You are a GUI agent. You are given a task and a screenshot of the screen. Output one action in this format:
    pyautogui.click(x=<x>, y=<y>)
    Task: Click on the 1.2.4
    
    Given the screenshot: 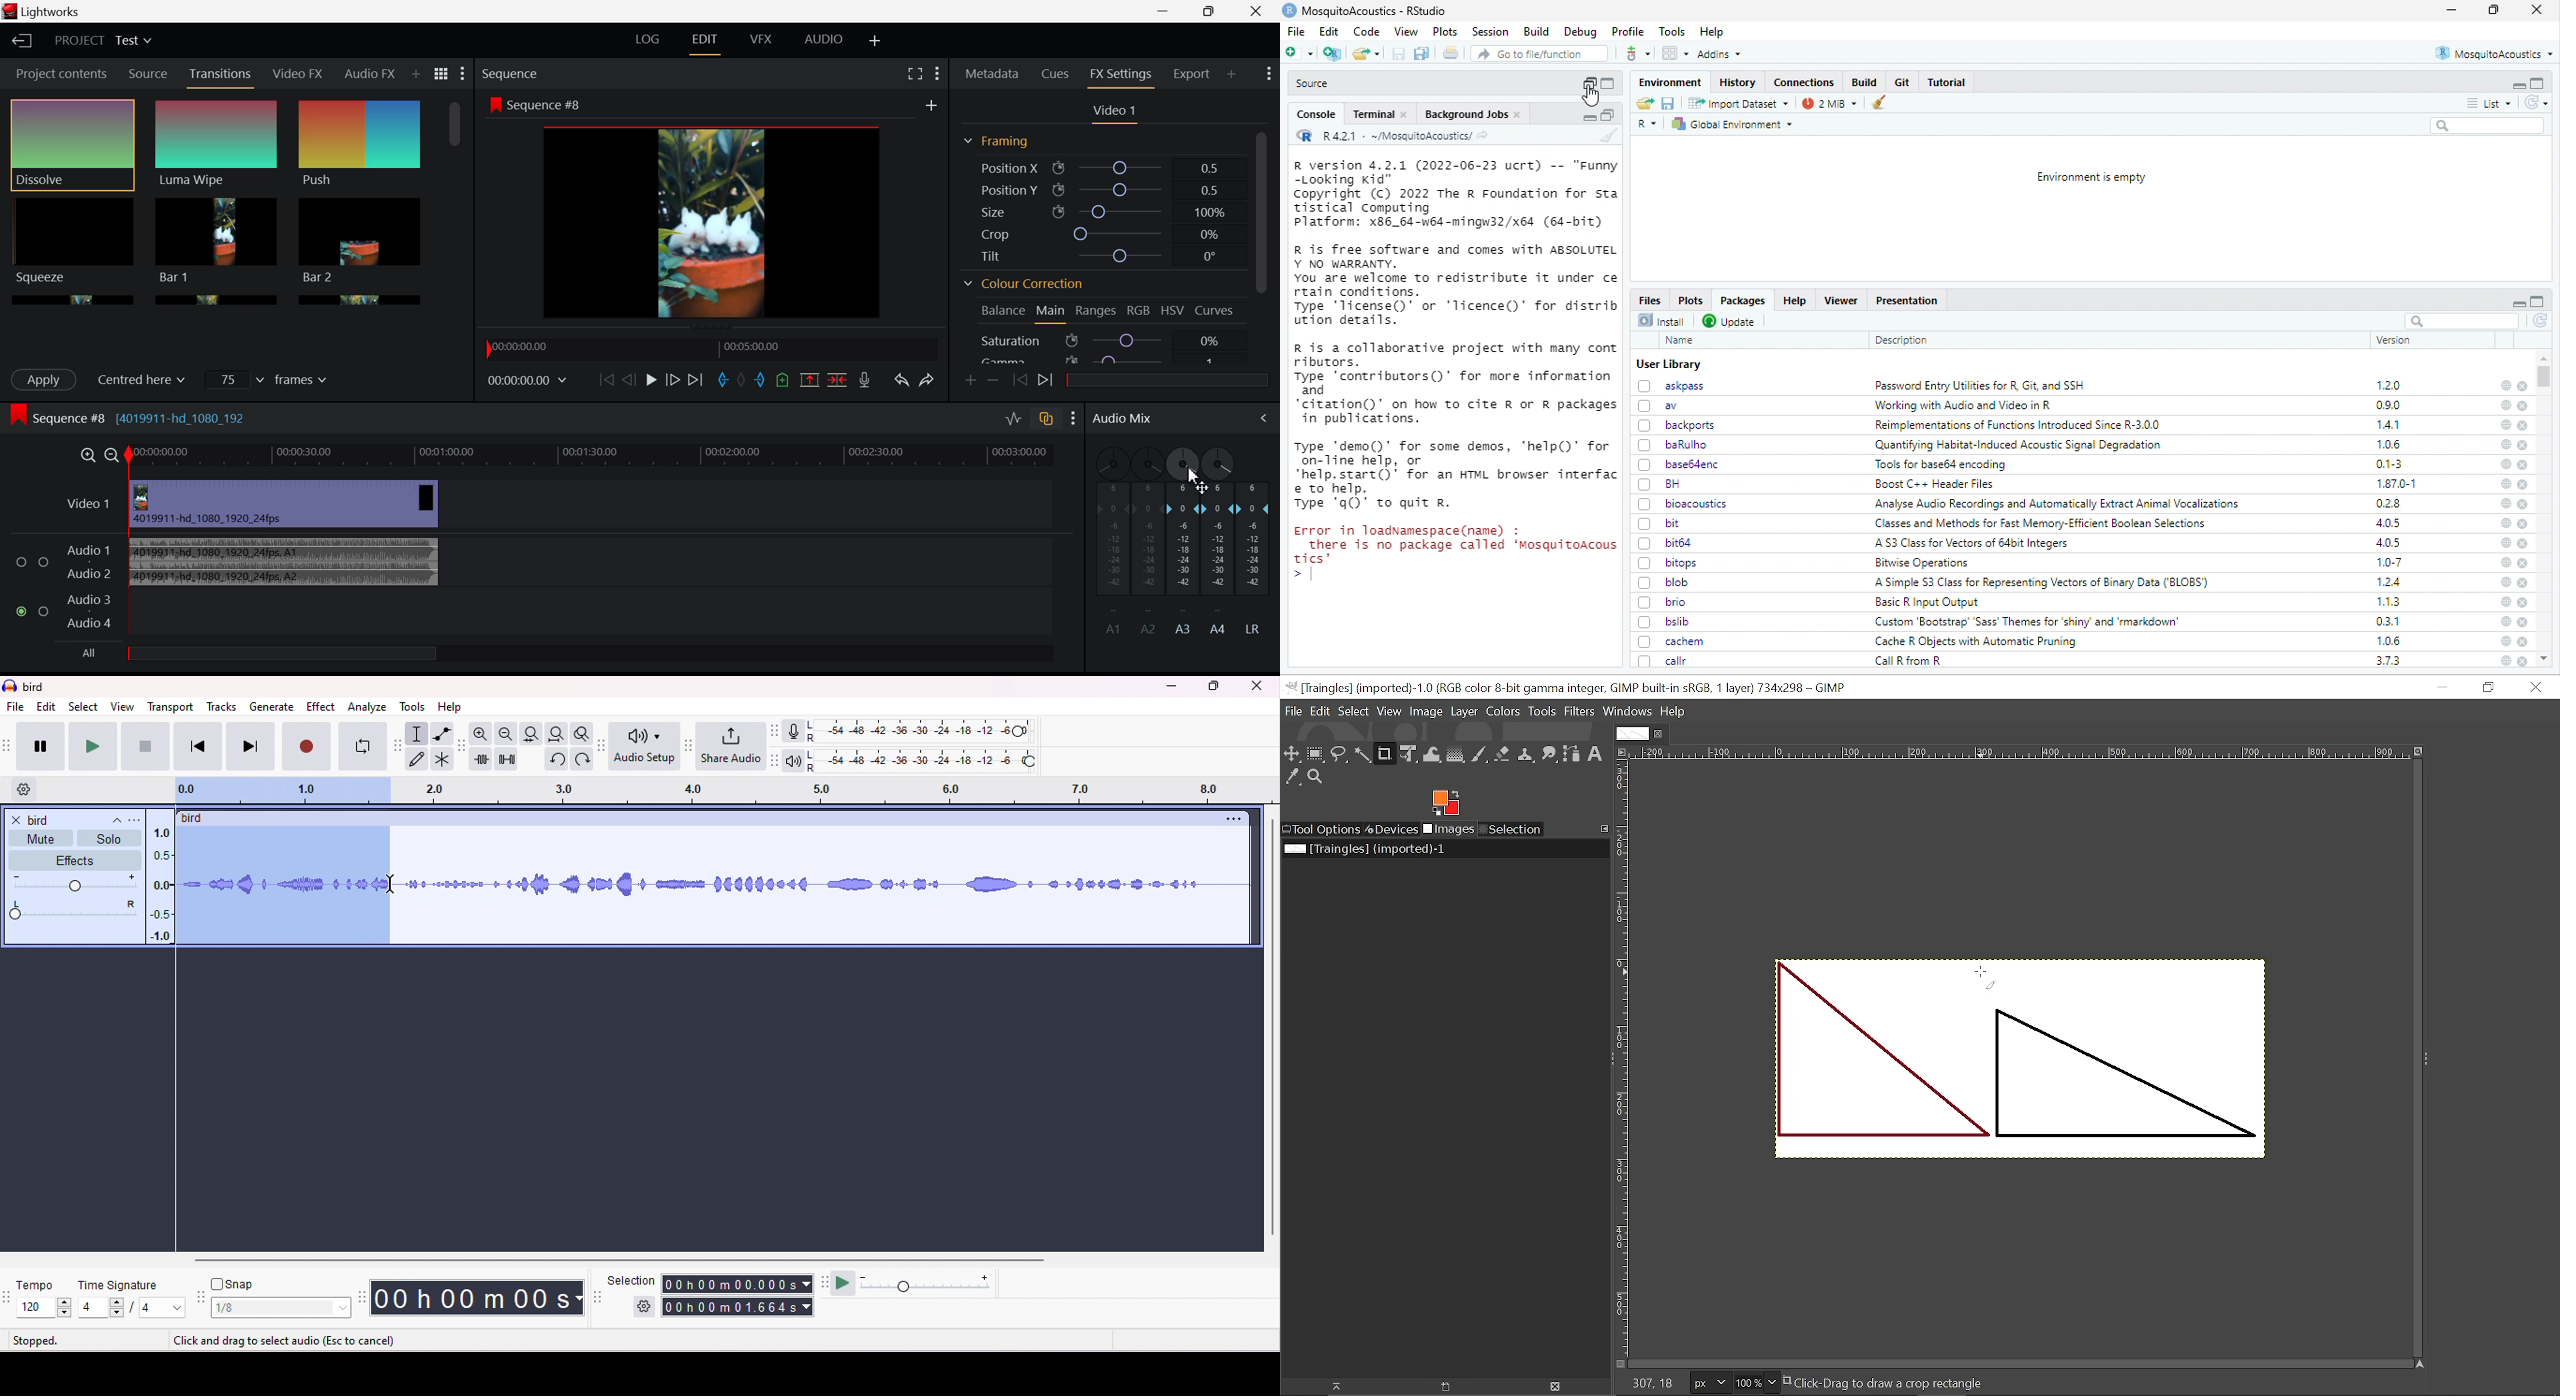 What is the action you would take?
    pyautogui.click(x=2388, y=582)
    